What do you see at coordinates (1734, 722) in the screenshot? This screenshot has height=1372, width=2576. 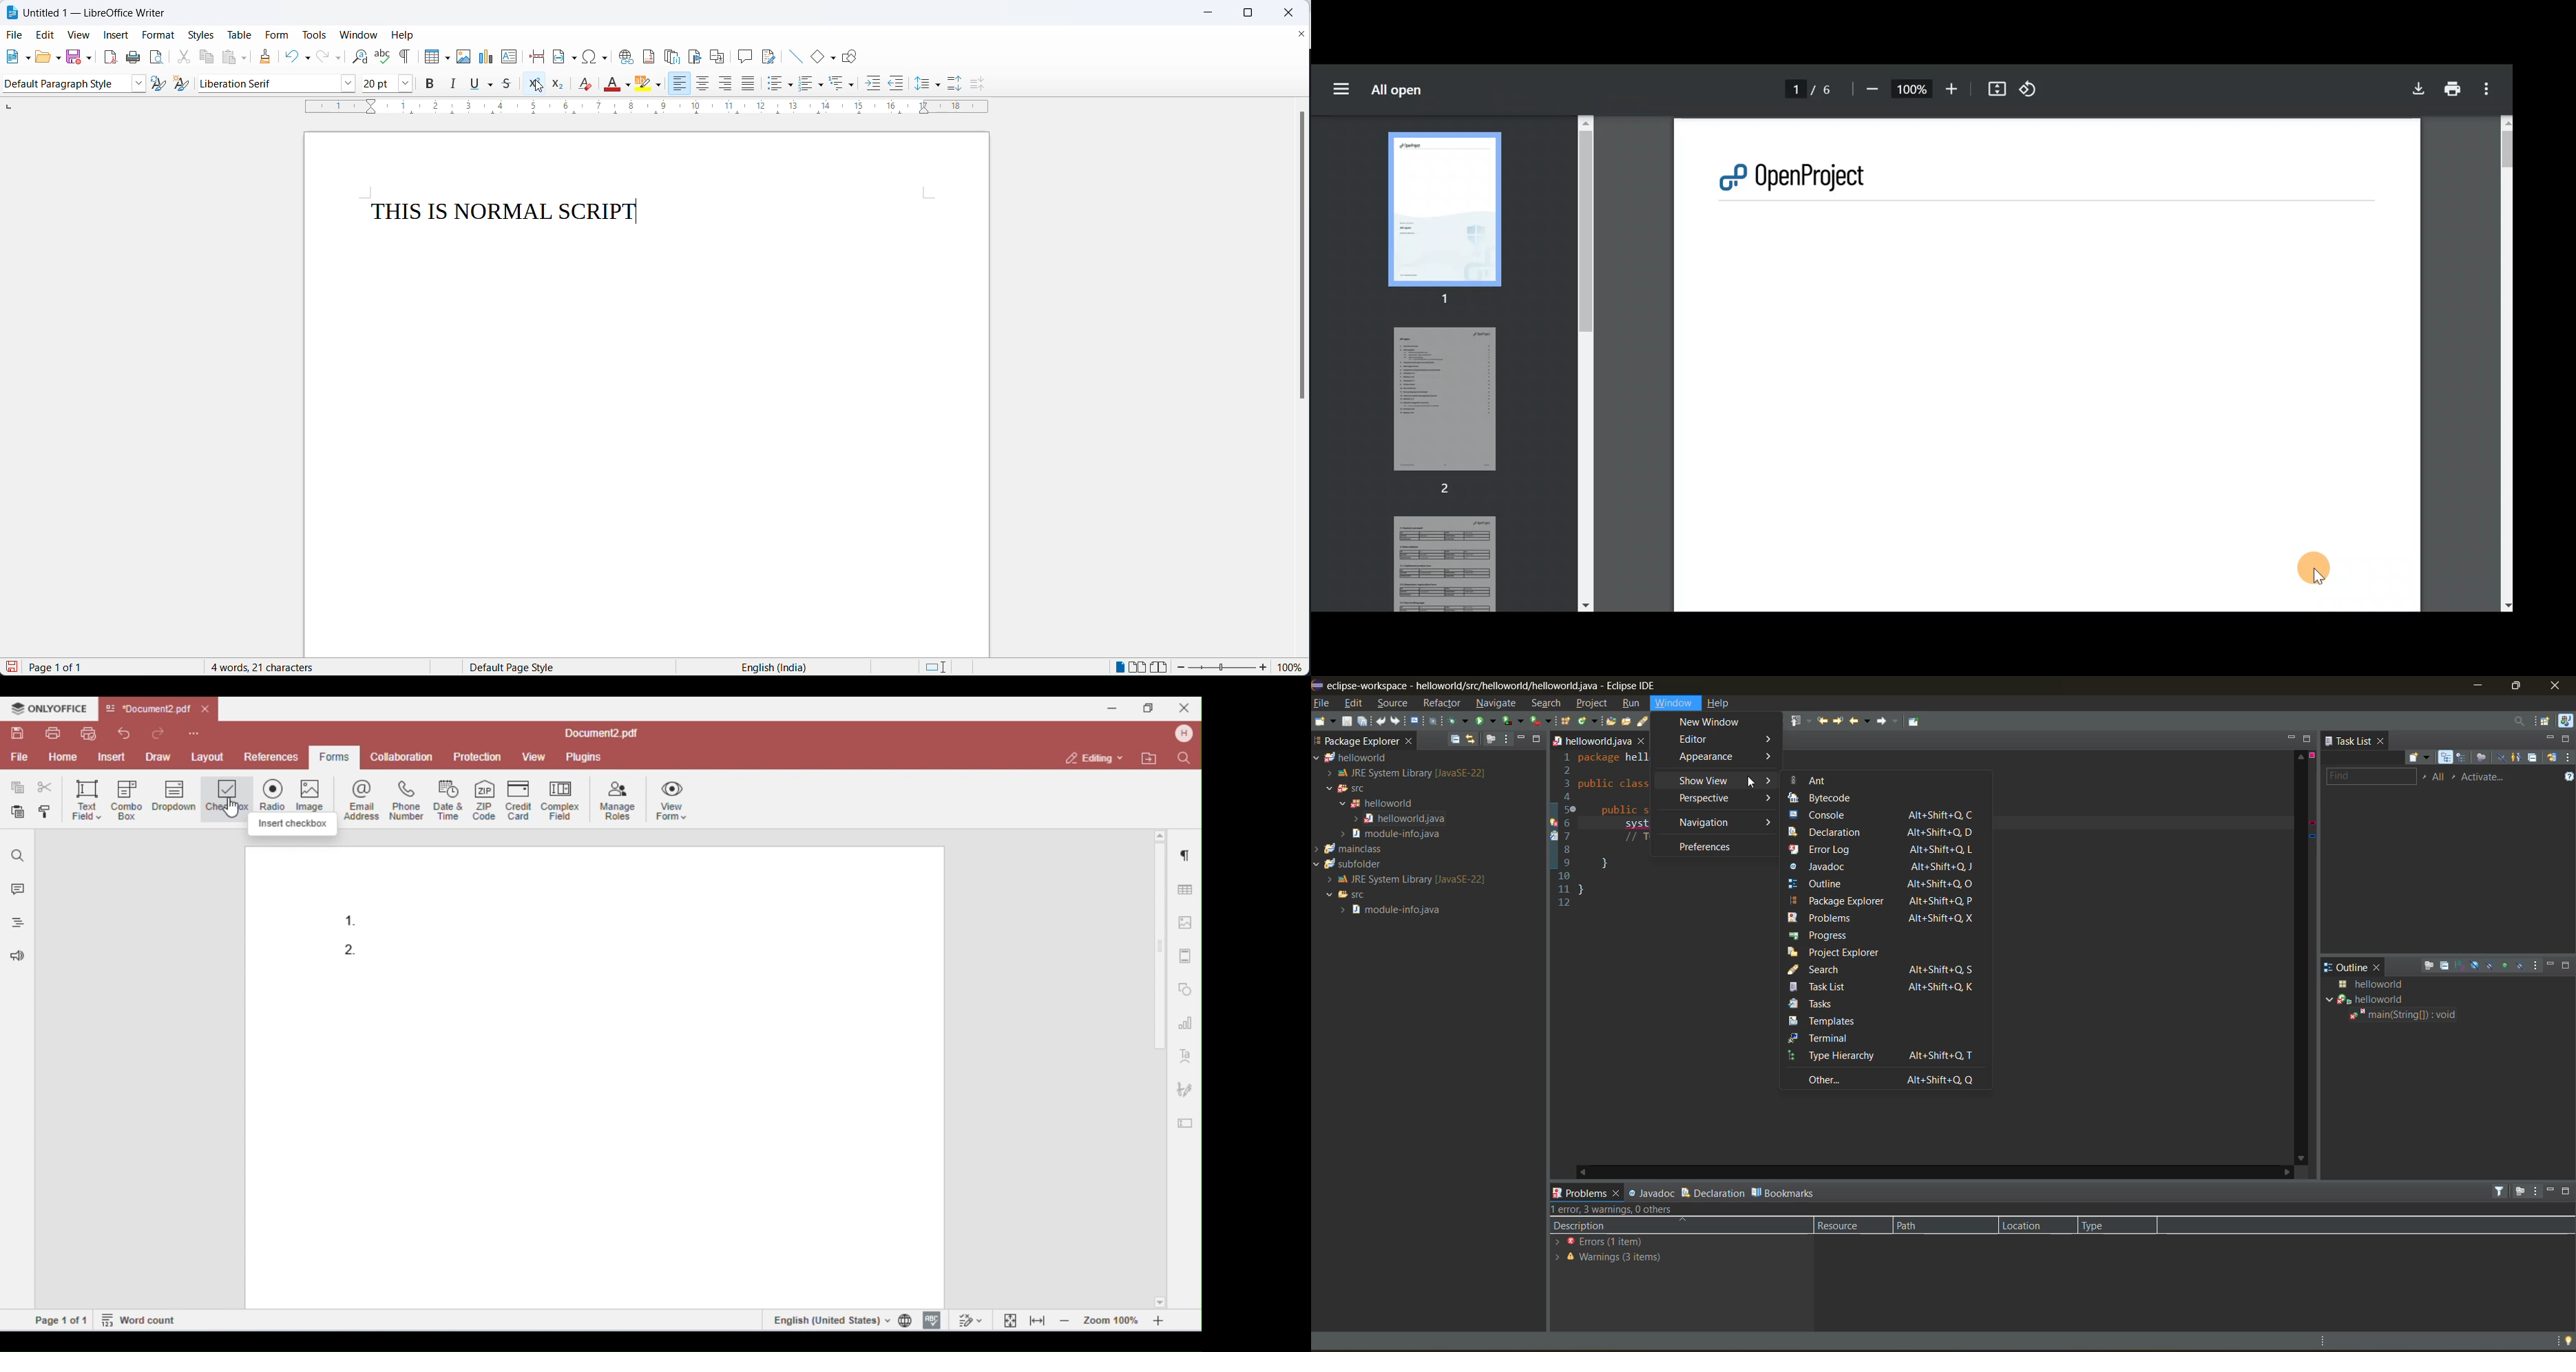 I see `toggle  block selection mode` at bounding box center [1734, 722].